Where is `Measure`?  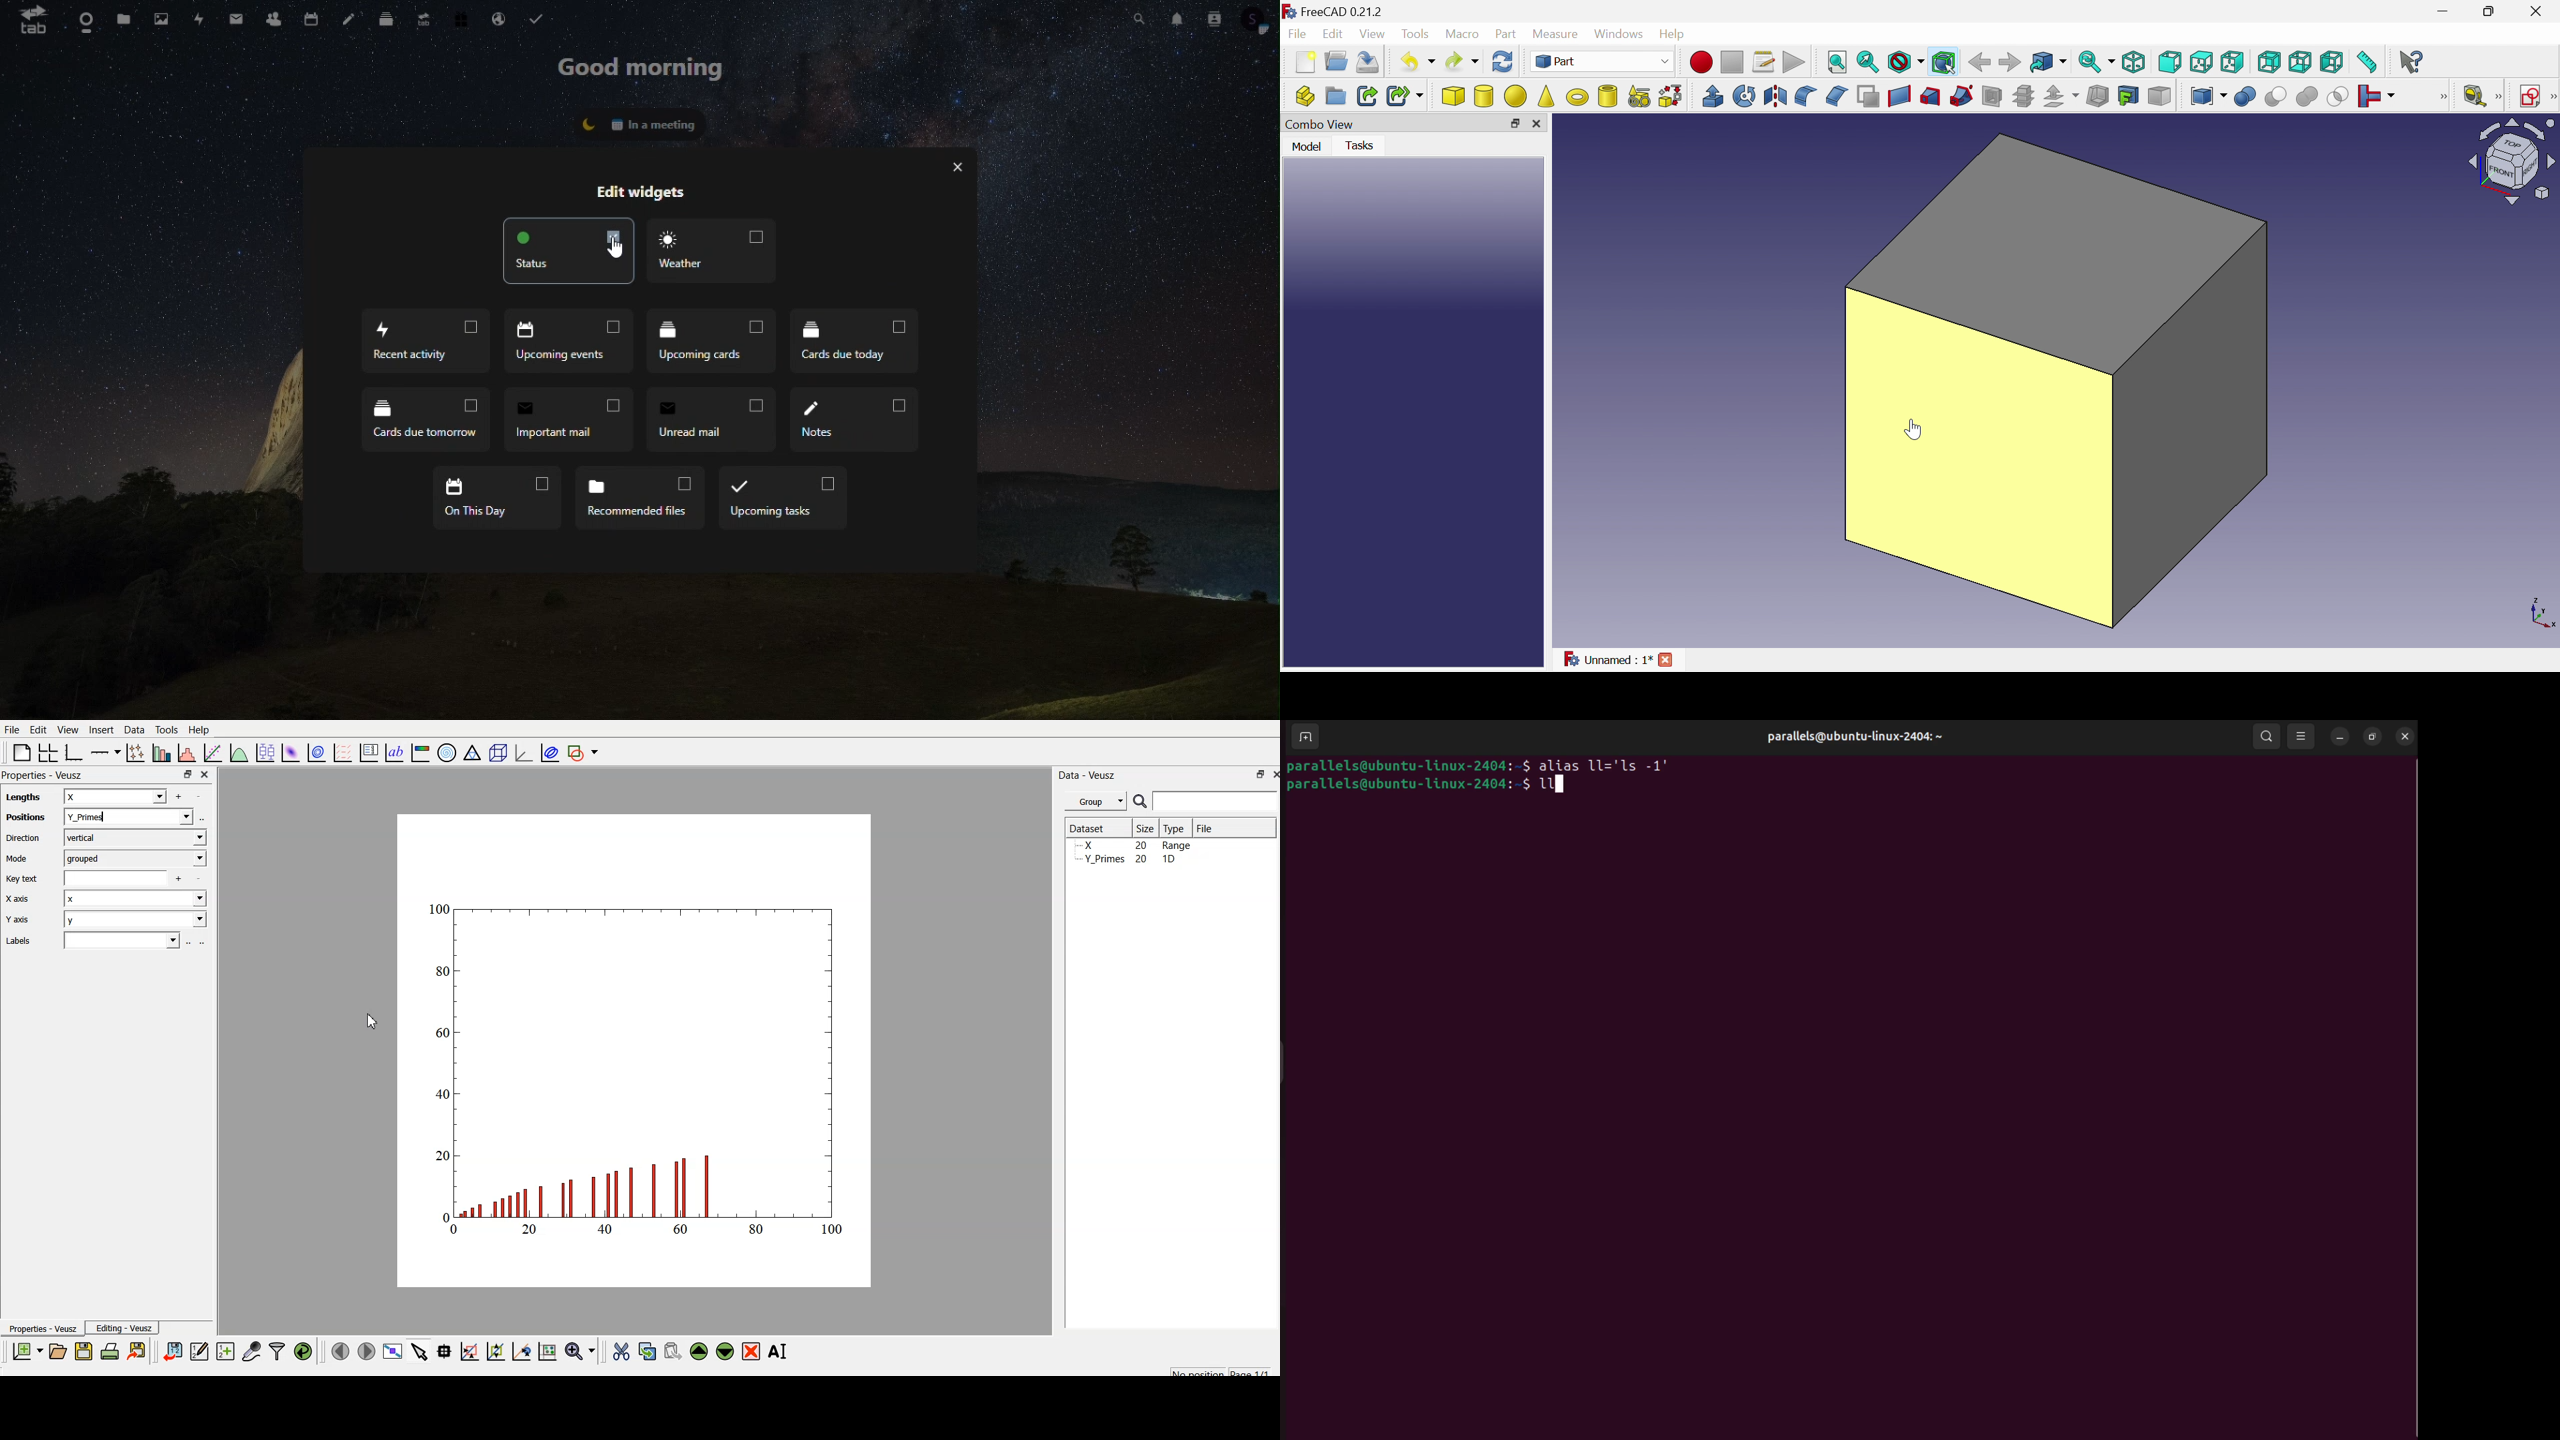 Measure is located at coordinates (2499, 97).